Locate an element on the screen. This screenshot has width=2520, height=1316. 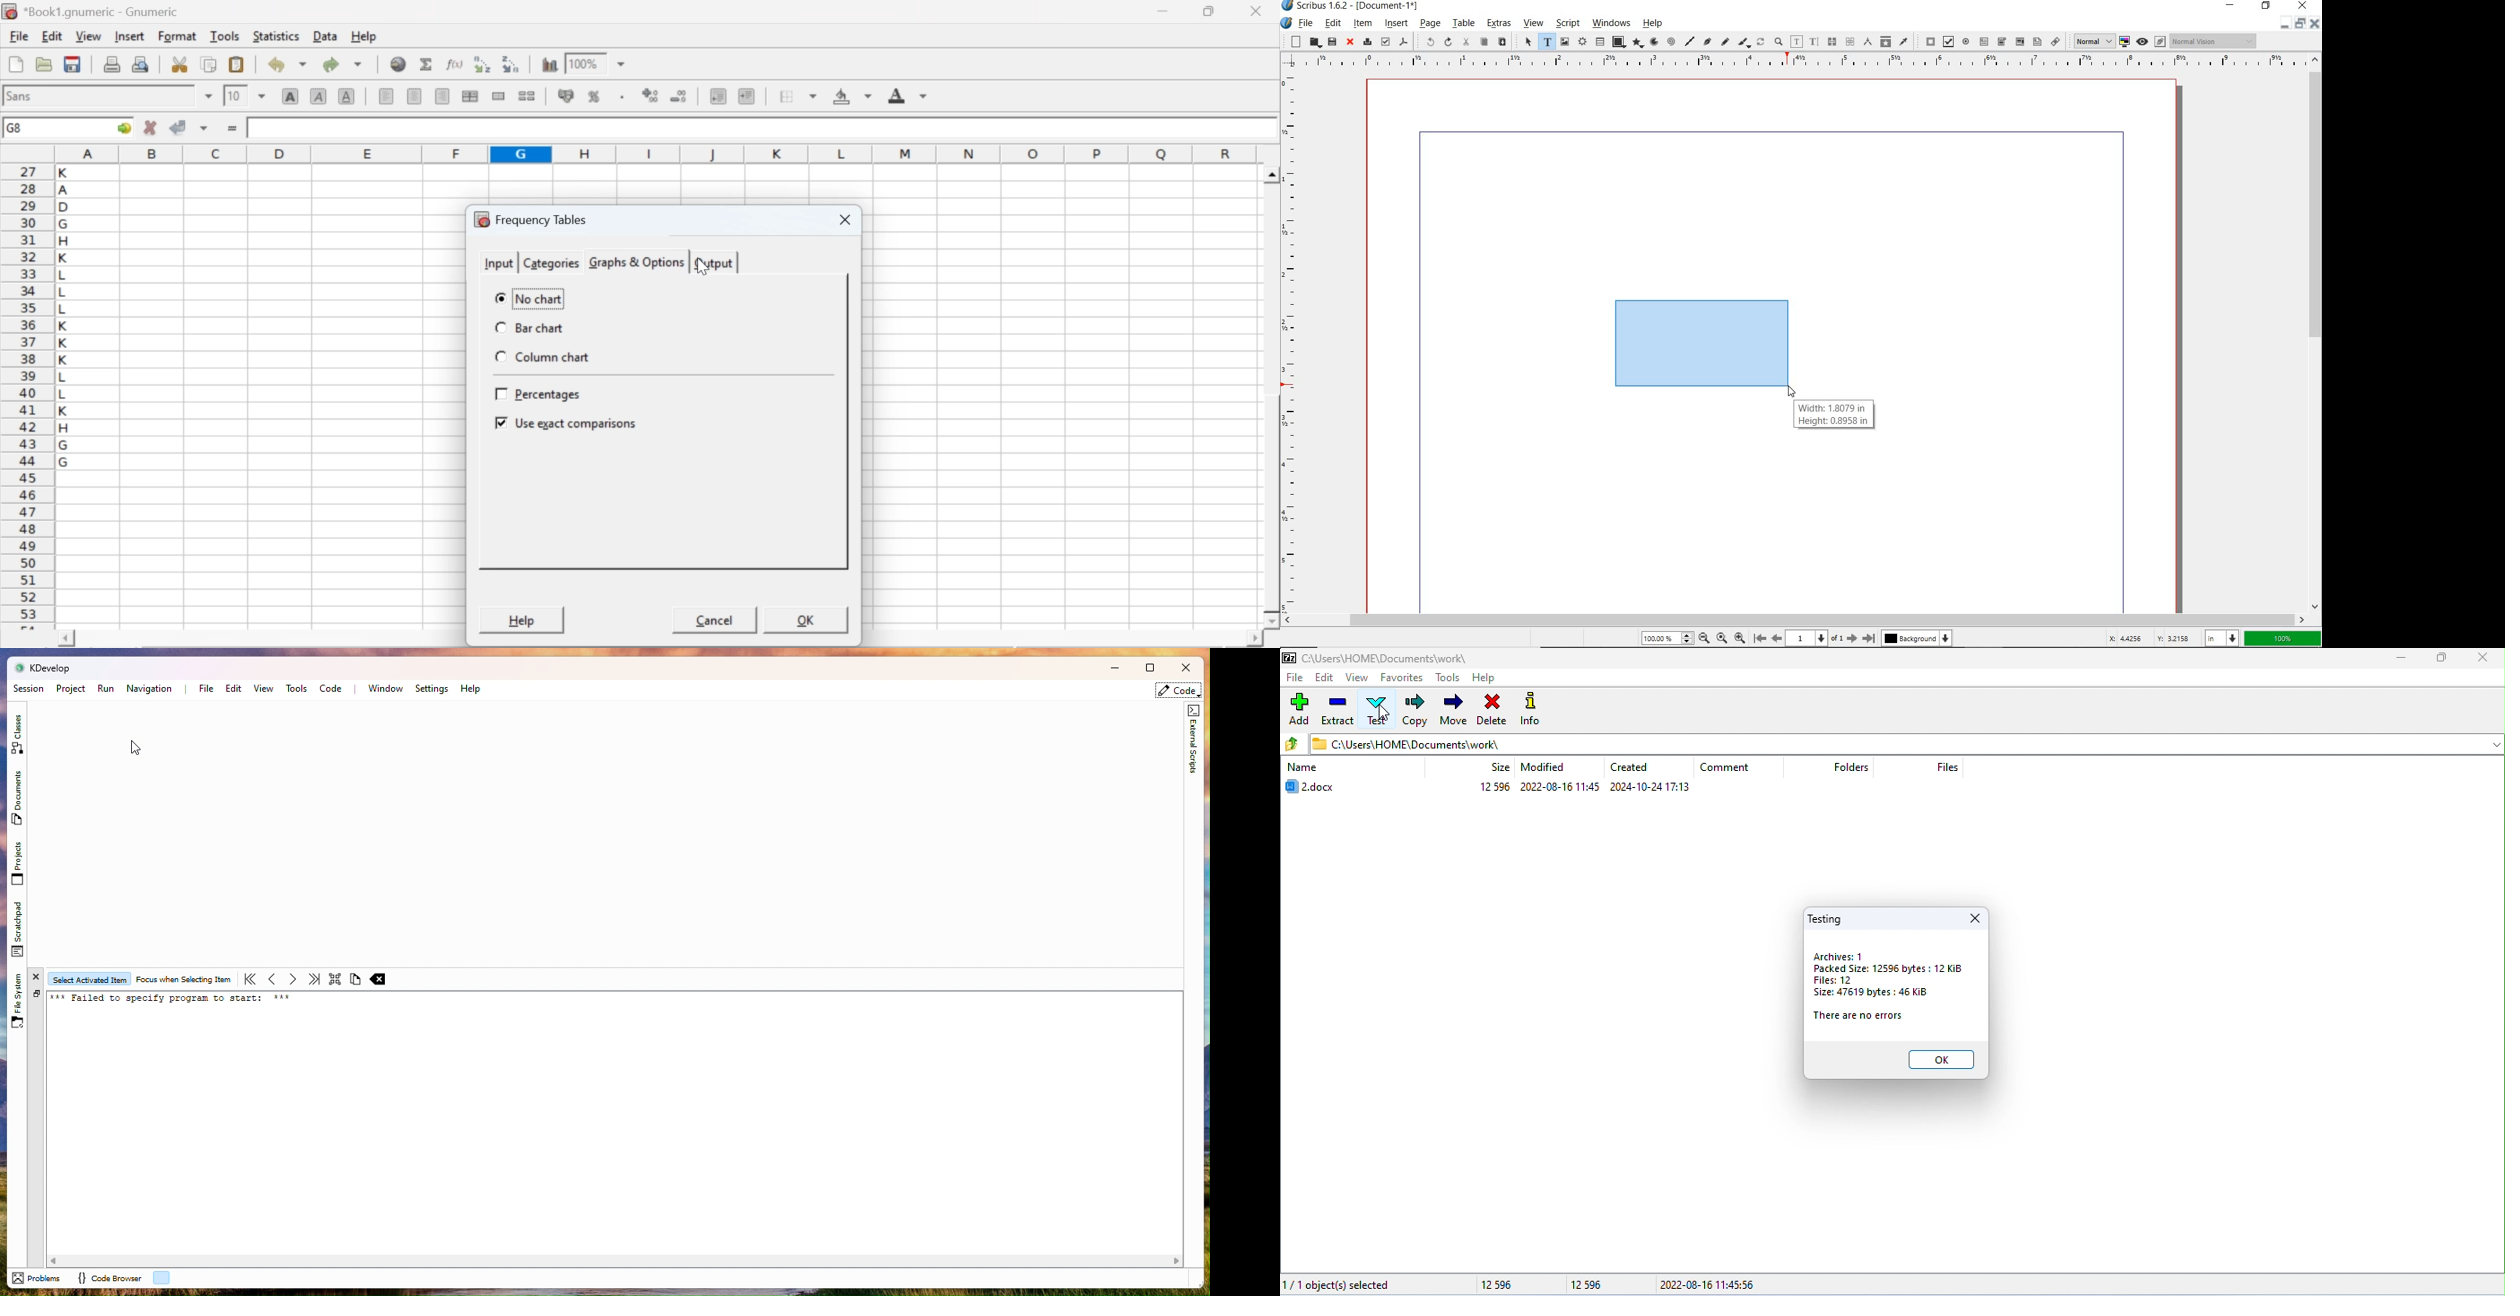
Bezier curve is located at coordinates (1707, 41).